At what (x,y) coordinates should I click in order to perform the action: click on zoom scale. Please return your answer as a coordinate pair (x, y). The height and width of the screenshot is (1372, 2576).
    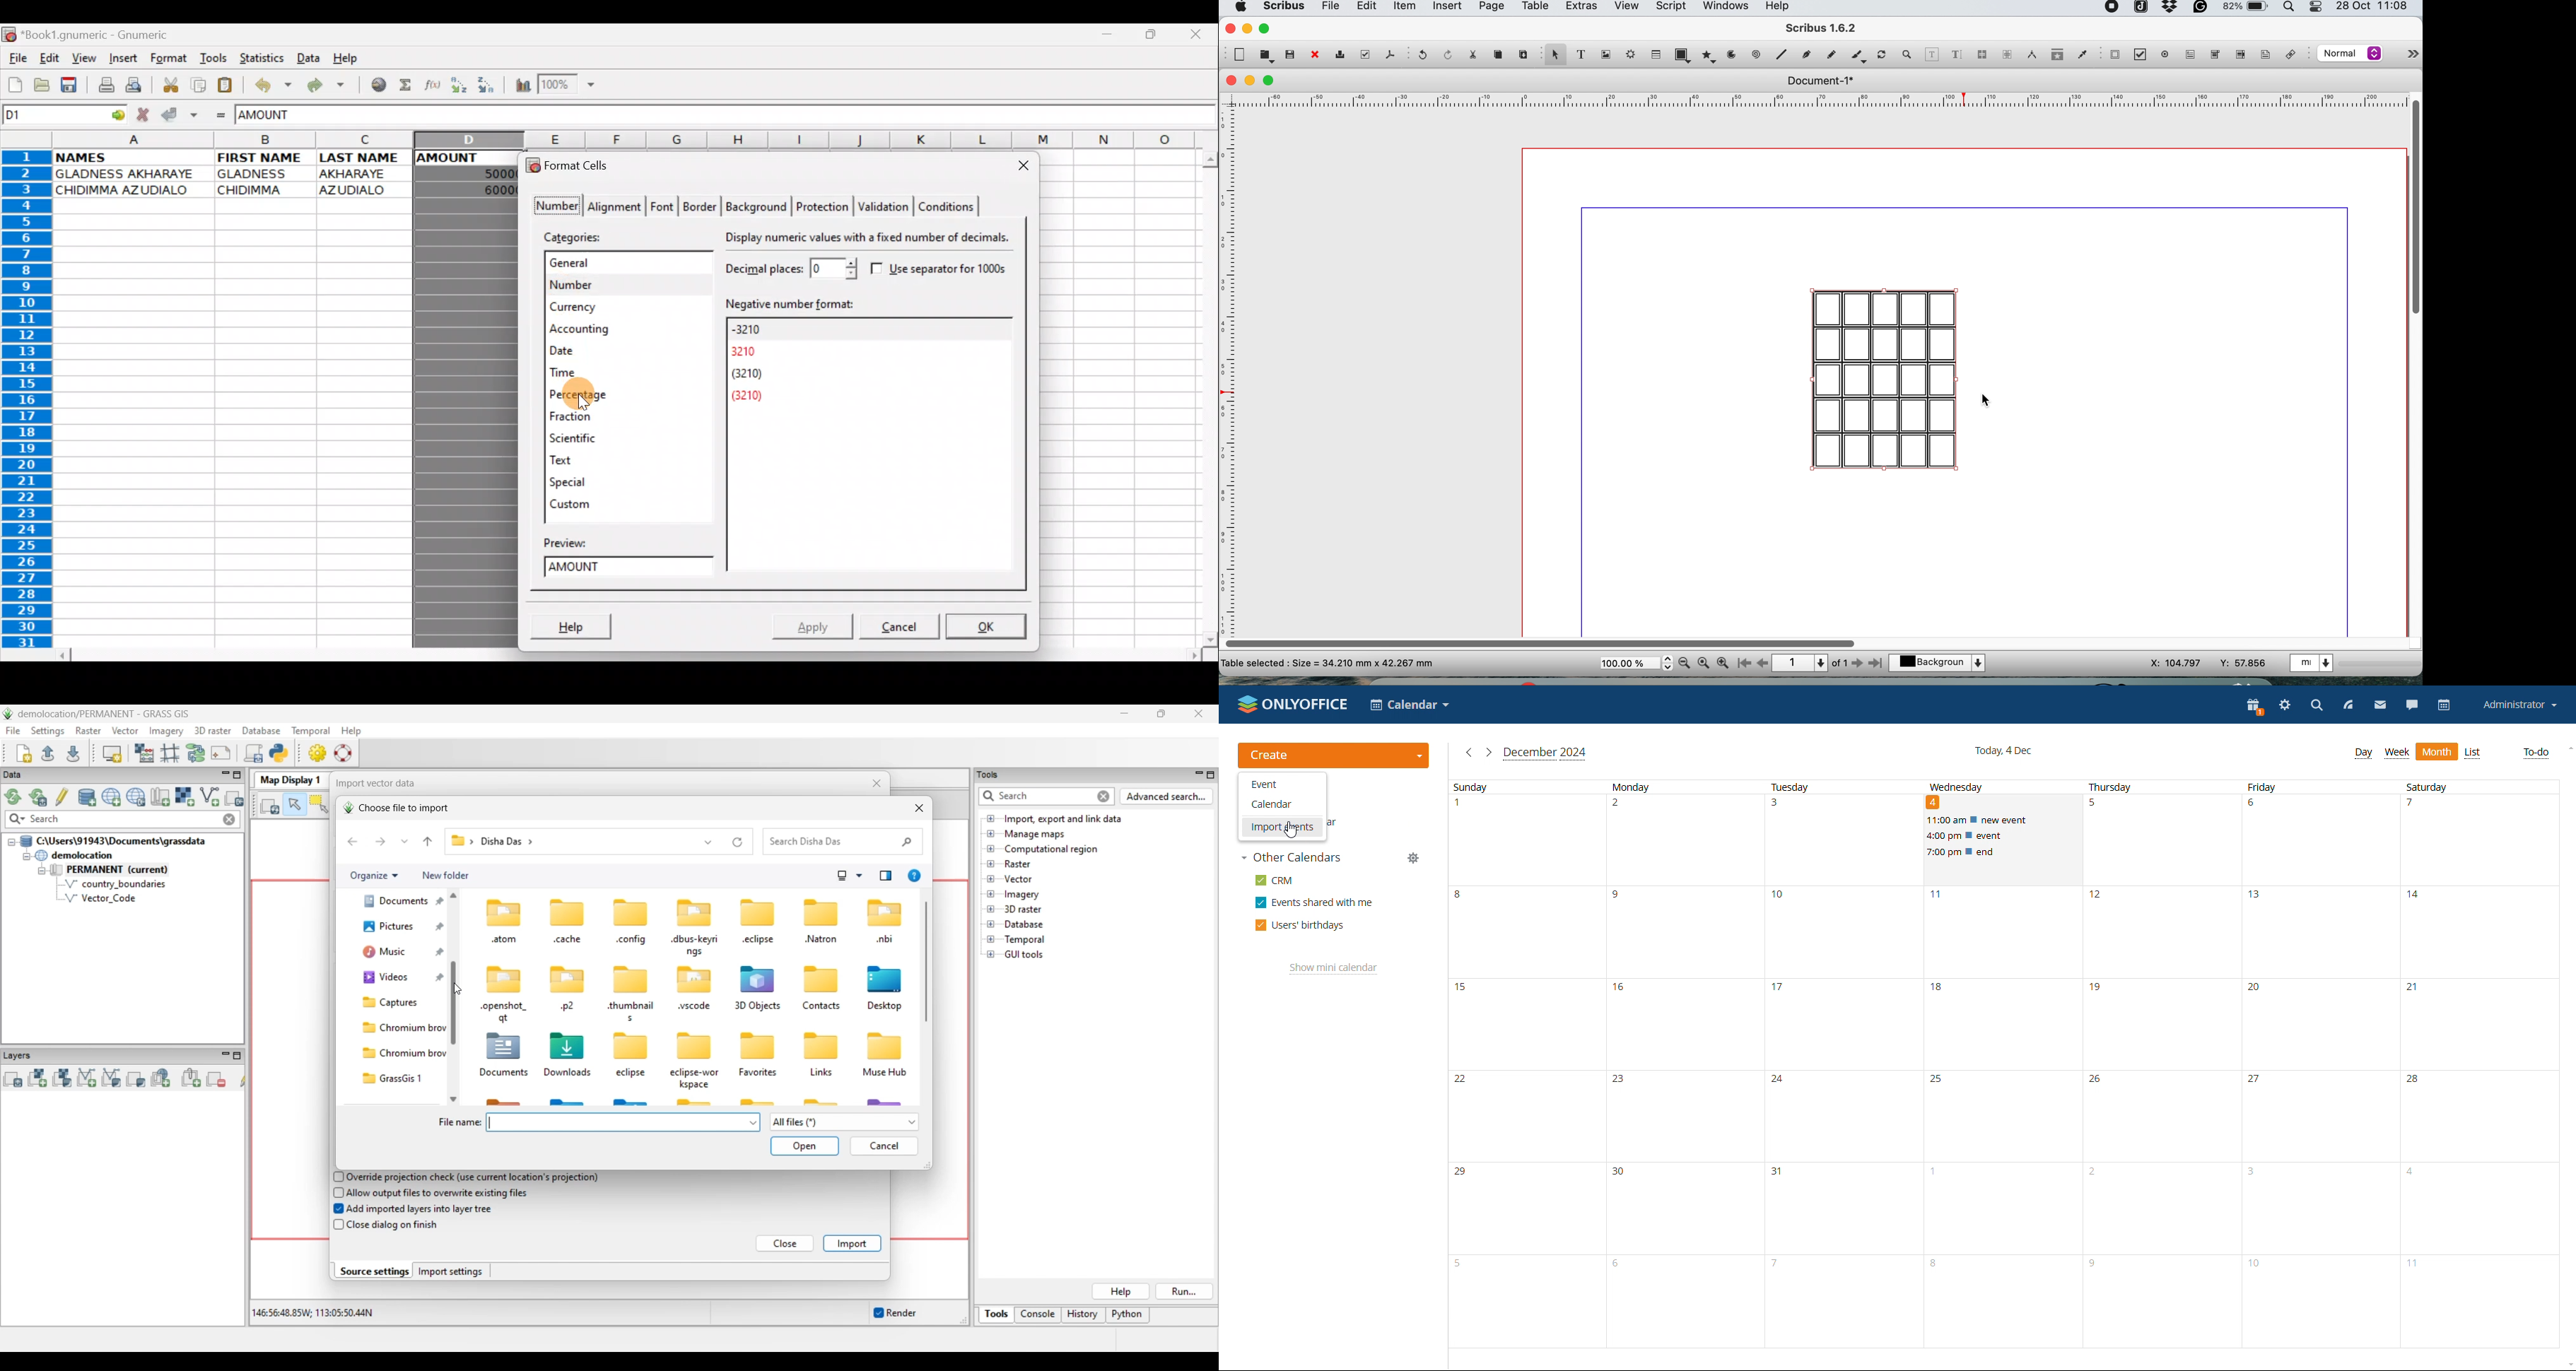
    Looking at the image, I should click on (1636, 663).